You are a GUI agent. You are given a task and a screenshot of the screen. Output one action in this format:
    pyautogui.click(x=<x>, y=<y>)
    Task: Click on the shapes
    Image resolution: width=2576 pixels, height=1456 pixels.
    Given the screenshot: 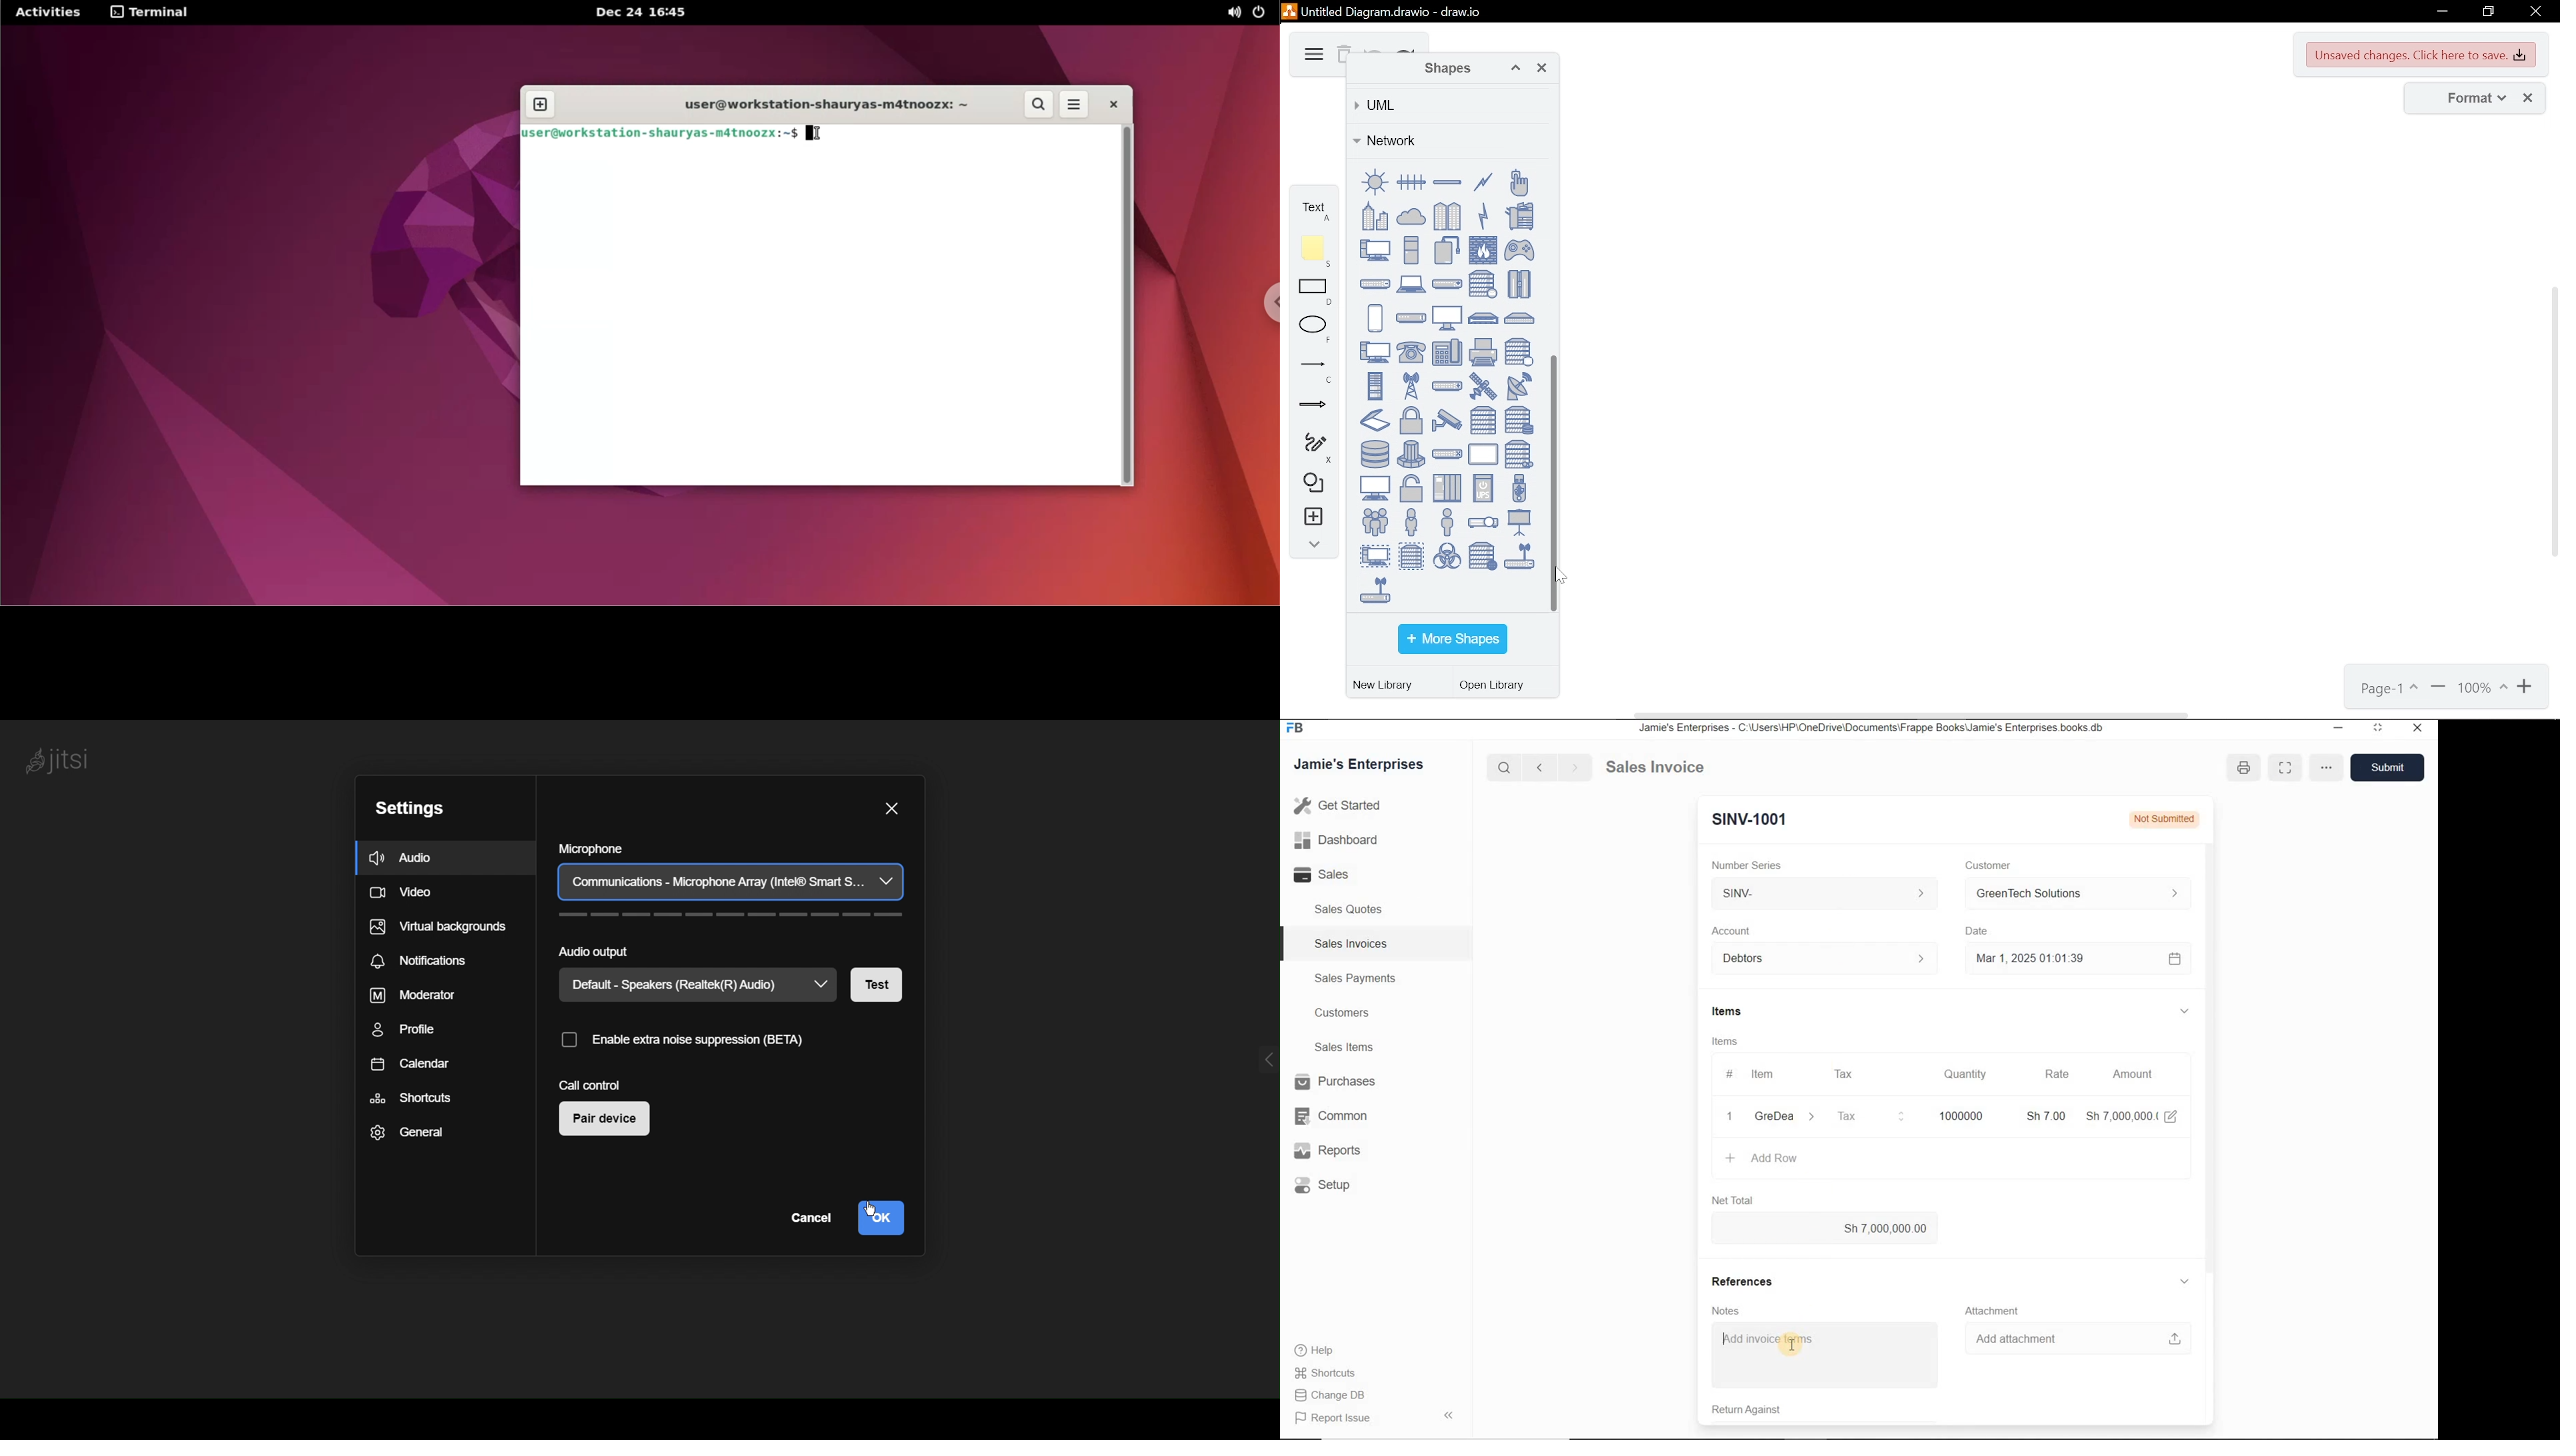 What is the action you would take?
    pyautogui.click(x=1443, y=69)
    